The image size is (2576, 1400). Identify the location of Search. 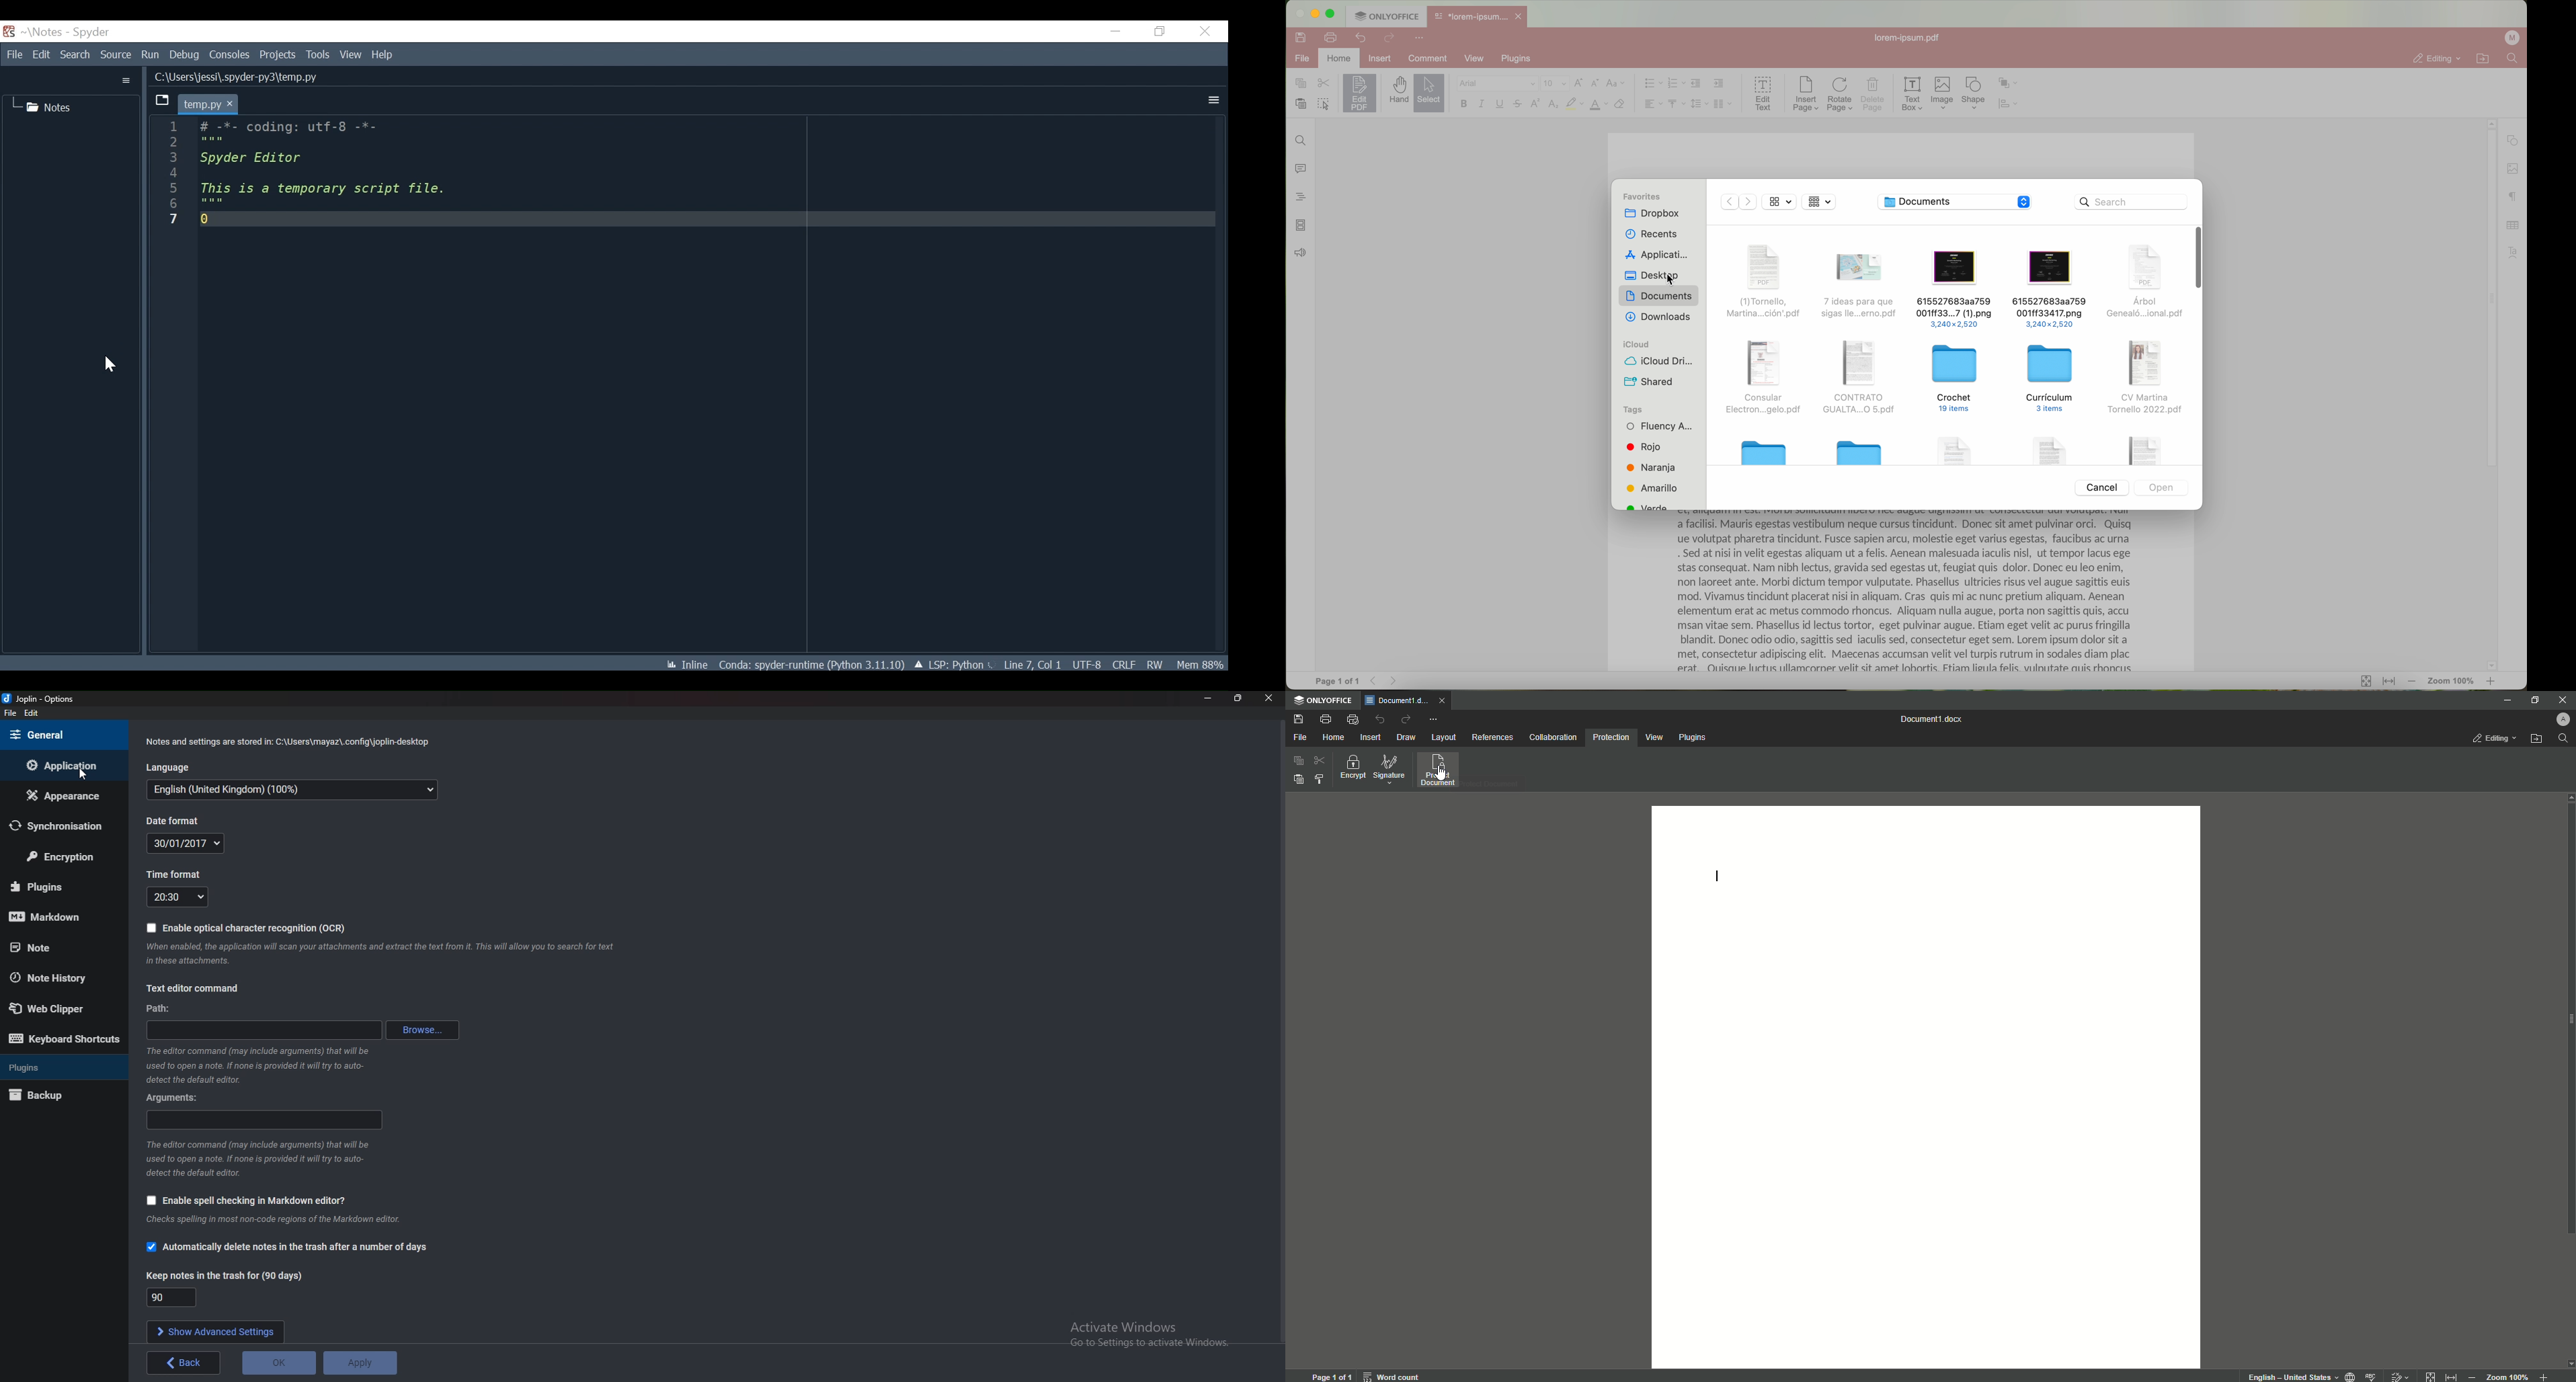
(2565, 737).